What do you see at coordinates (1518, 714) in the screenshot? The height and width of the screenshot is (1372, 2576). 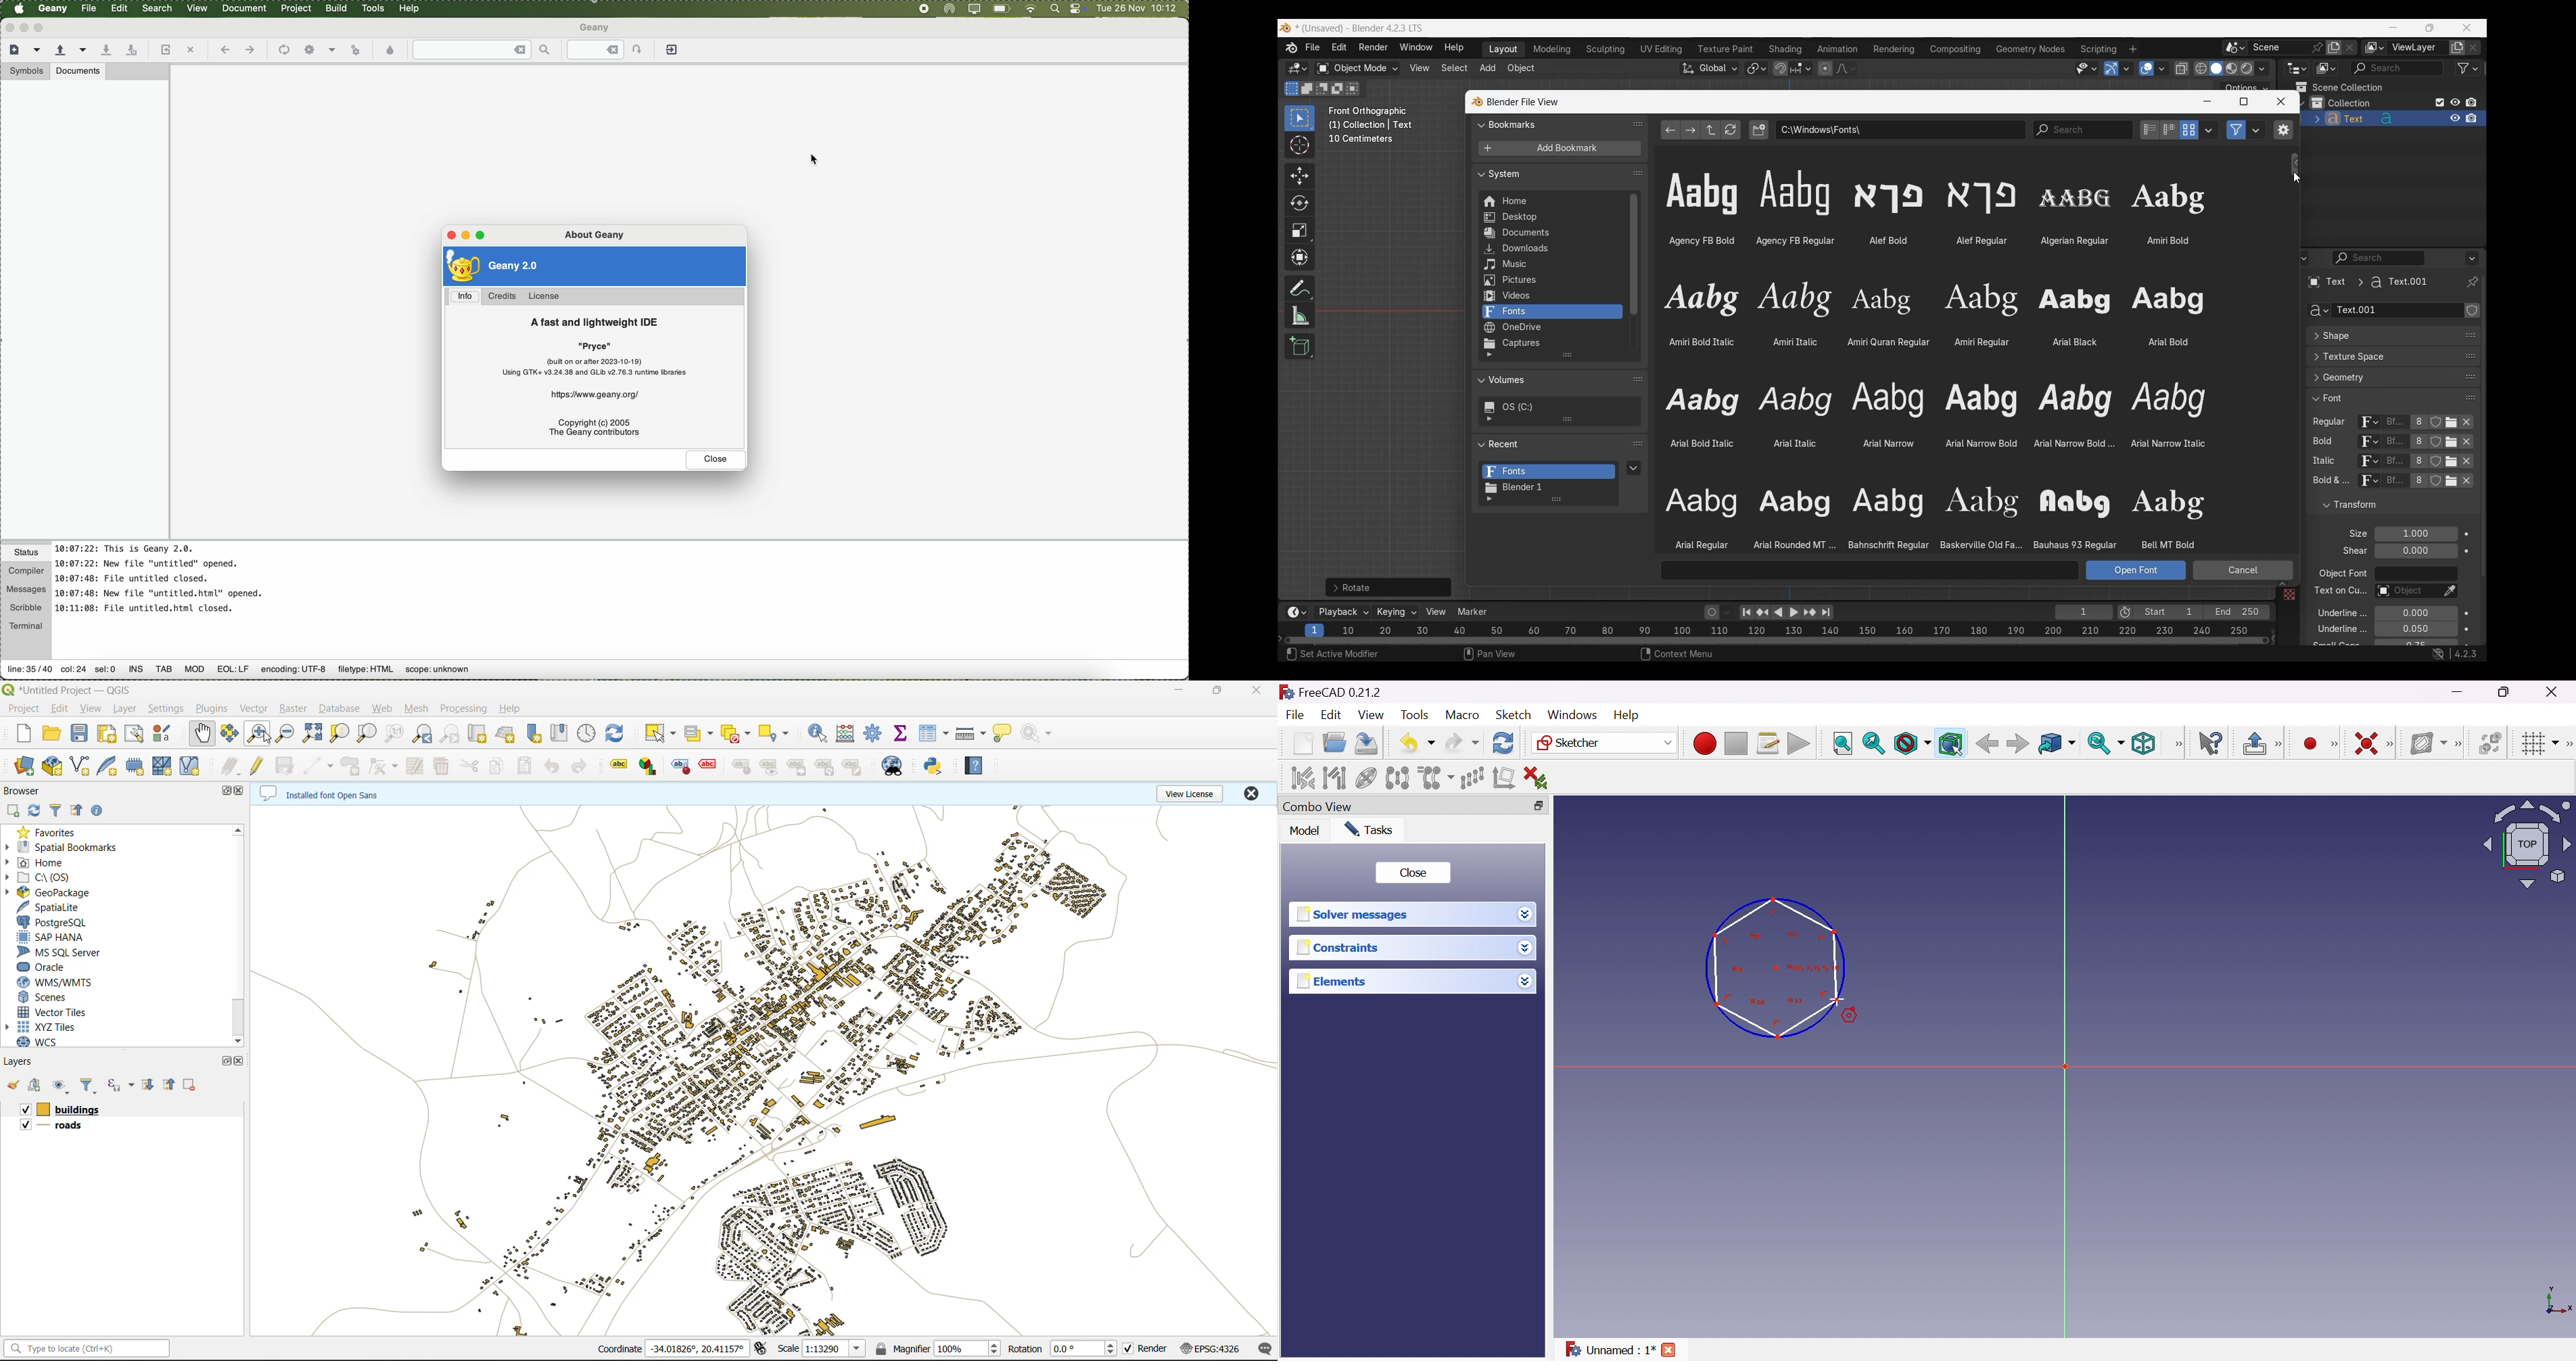 I see `Sketch` at bounding box center [1518, 714].